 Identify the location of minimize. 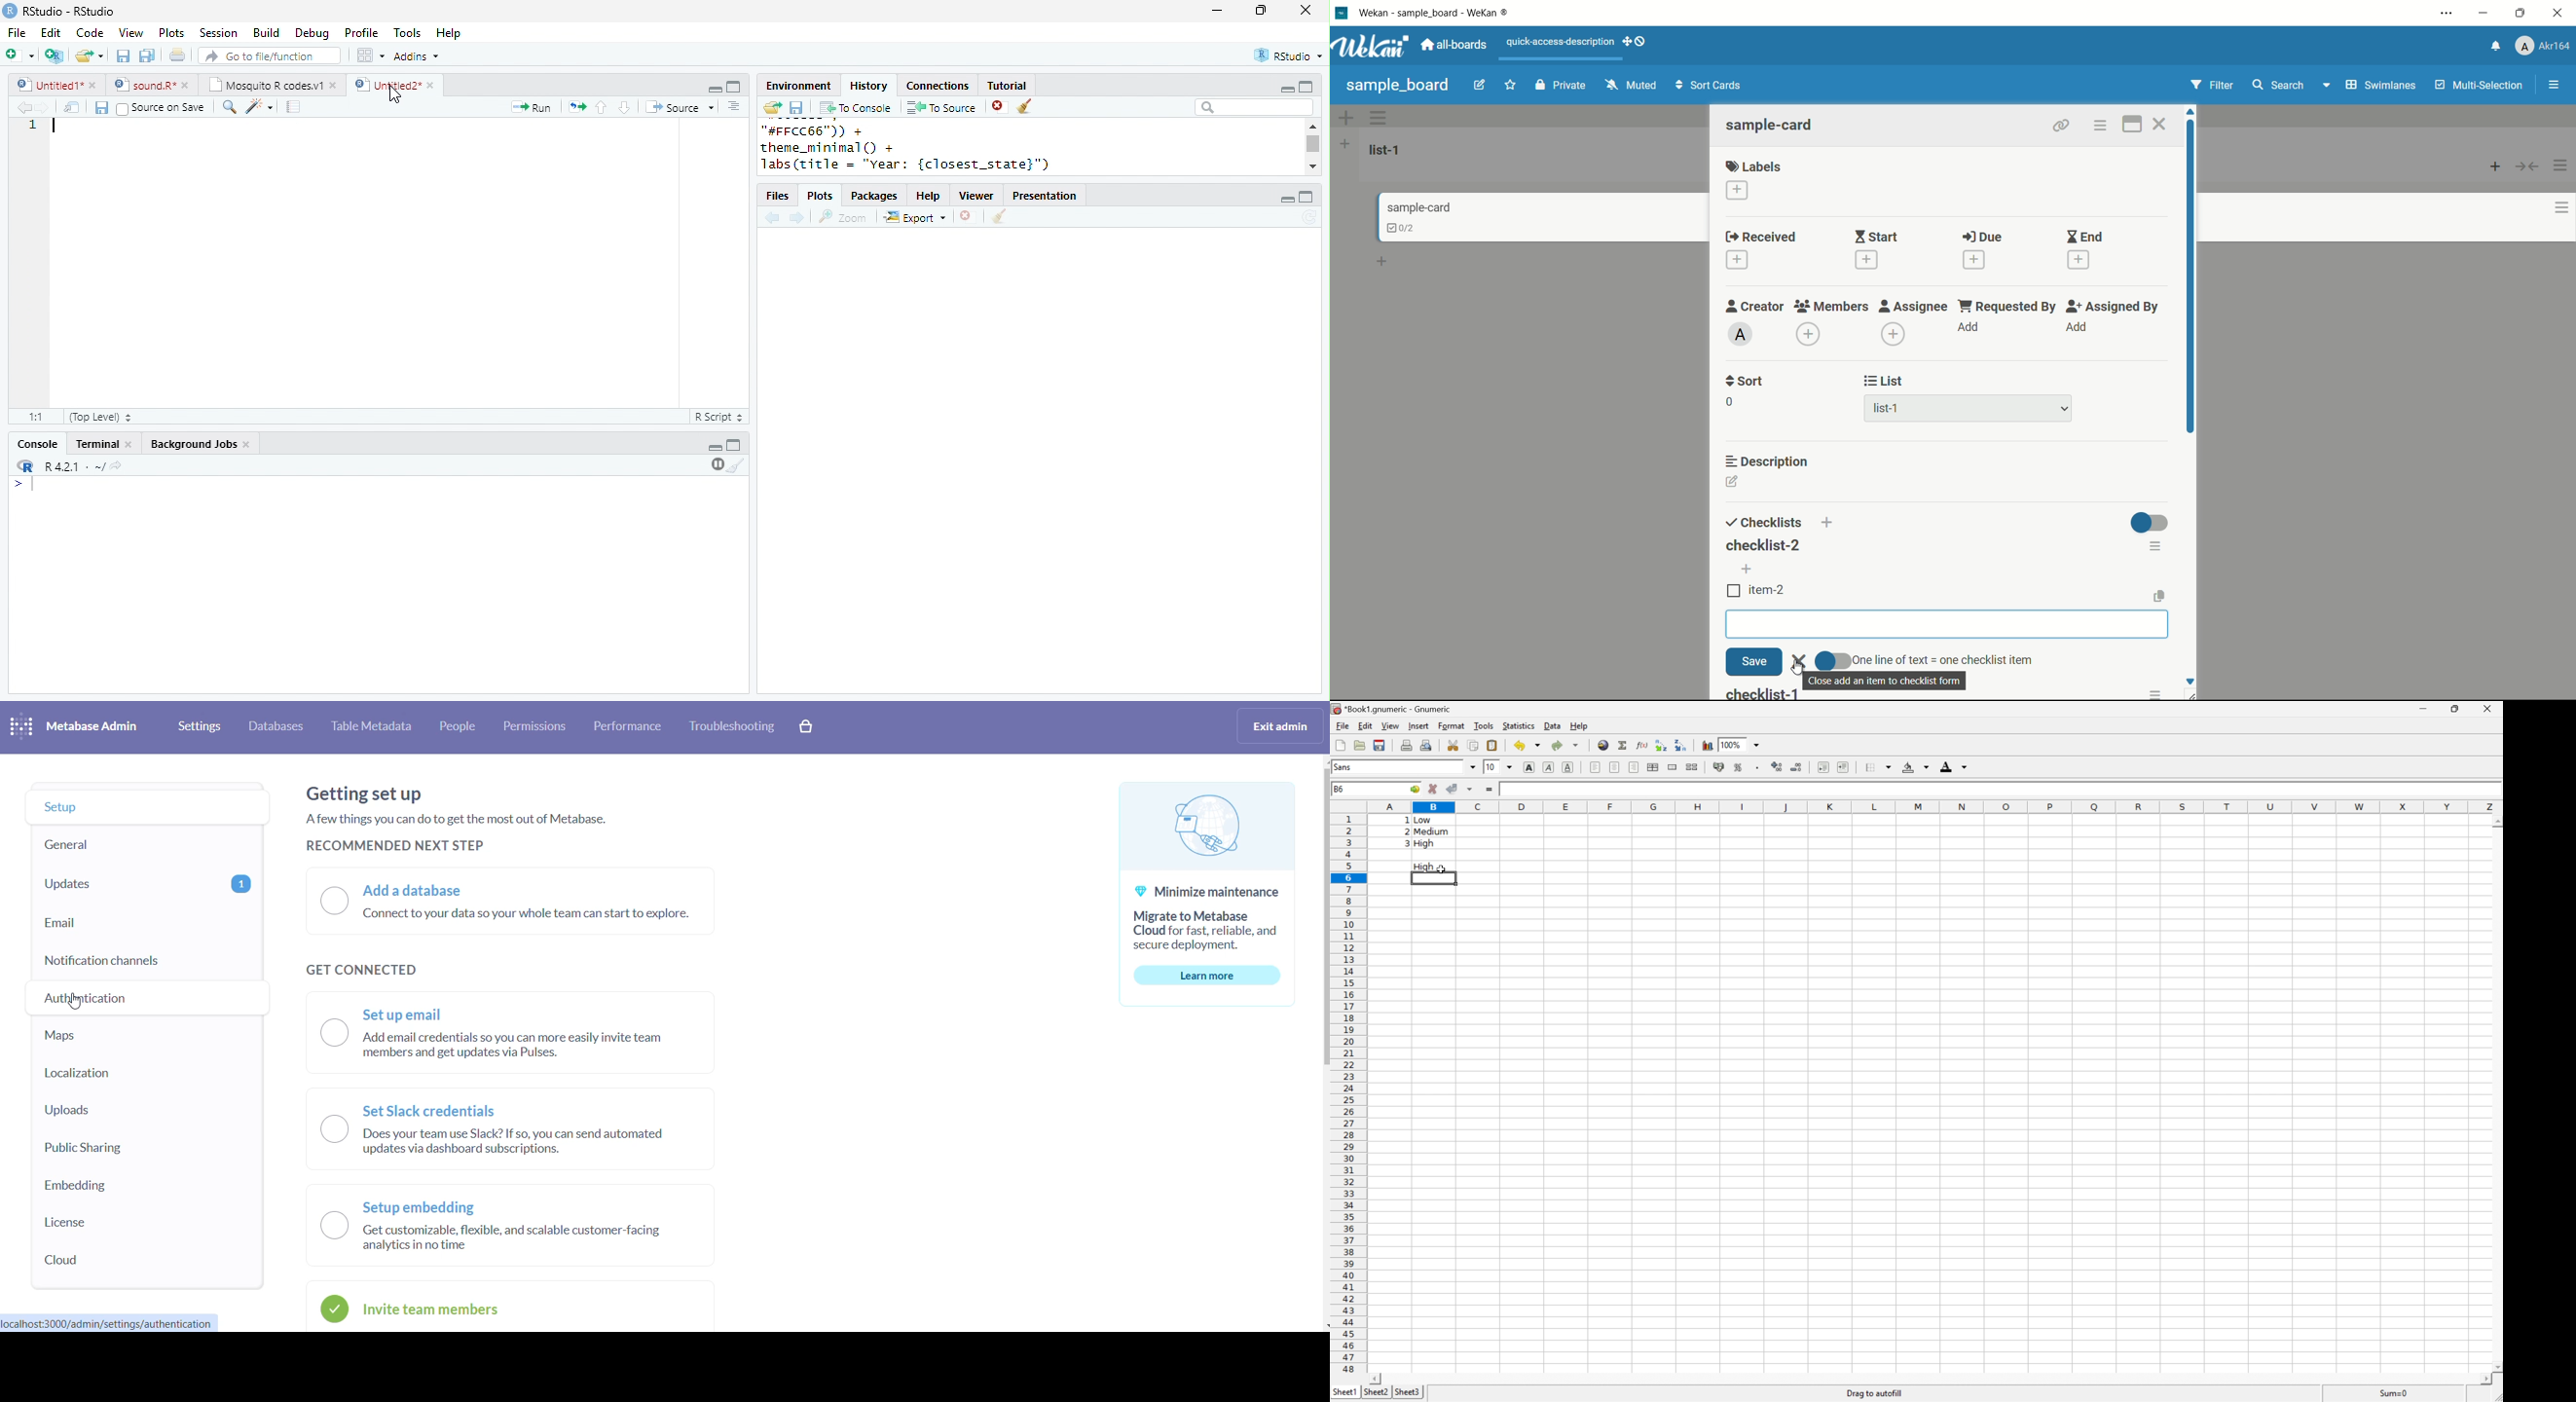
(715, 448).